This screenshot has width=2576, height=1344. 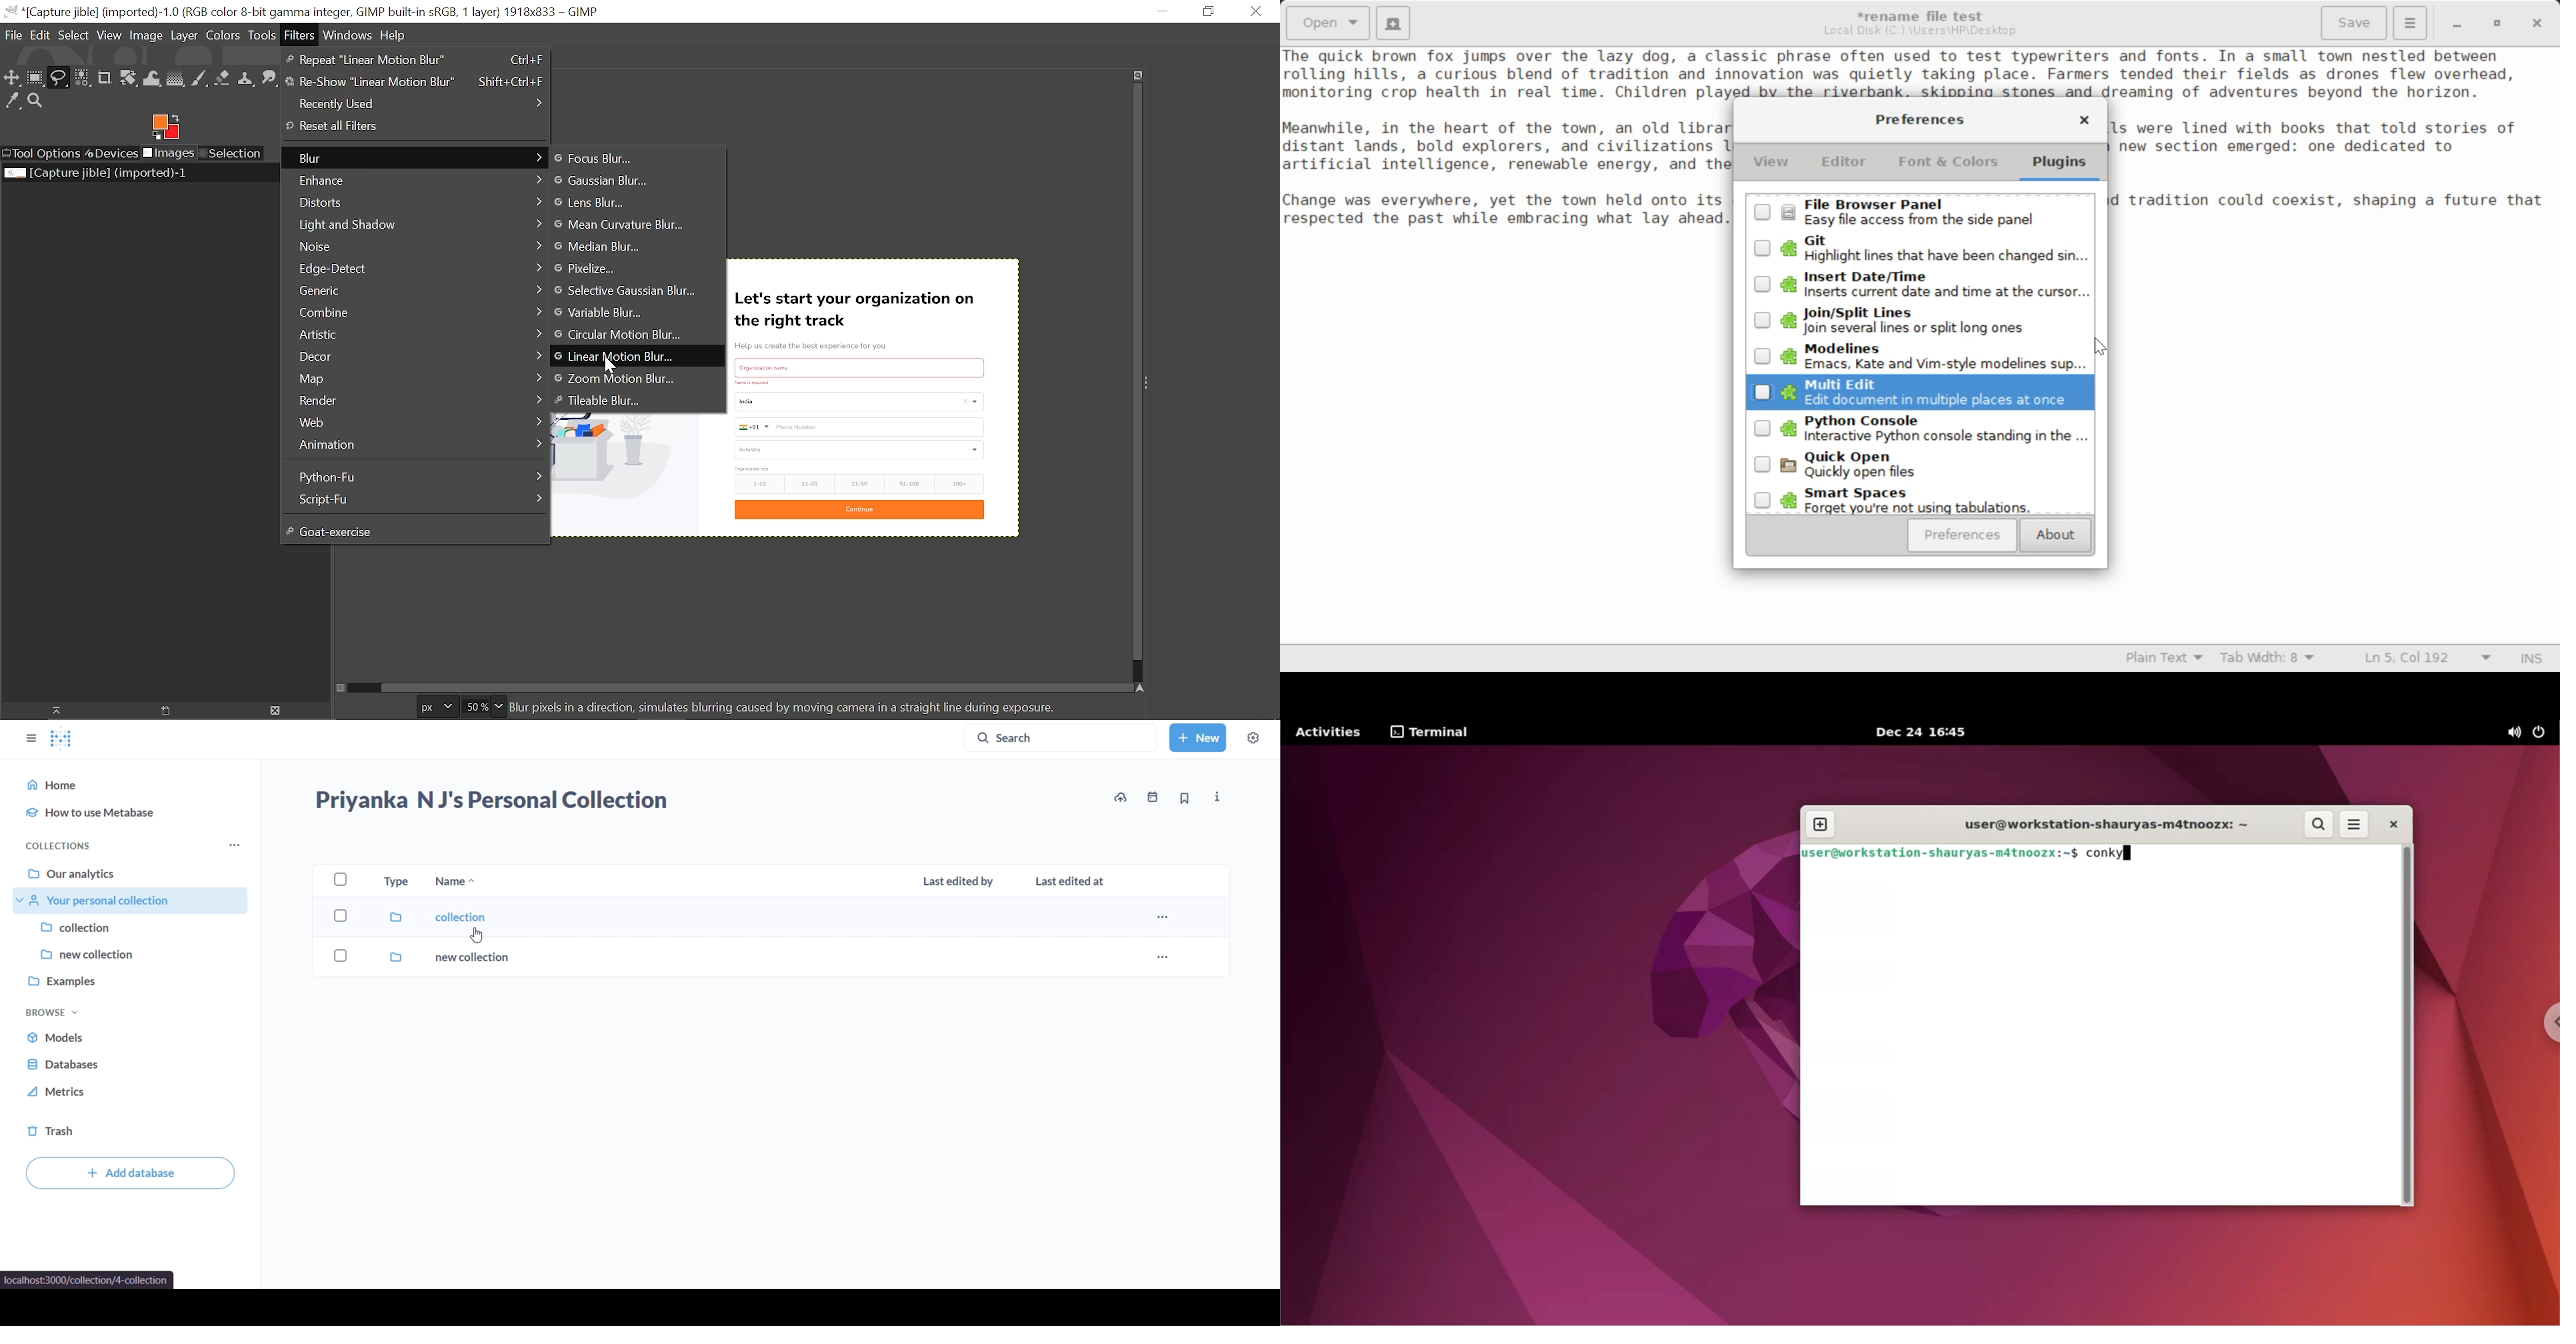 What do you see at coordinates (415, 446) in the screenshot?
I see `Animation` at bounding box center [415, 446].